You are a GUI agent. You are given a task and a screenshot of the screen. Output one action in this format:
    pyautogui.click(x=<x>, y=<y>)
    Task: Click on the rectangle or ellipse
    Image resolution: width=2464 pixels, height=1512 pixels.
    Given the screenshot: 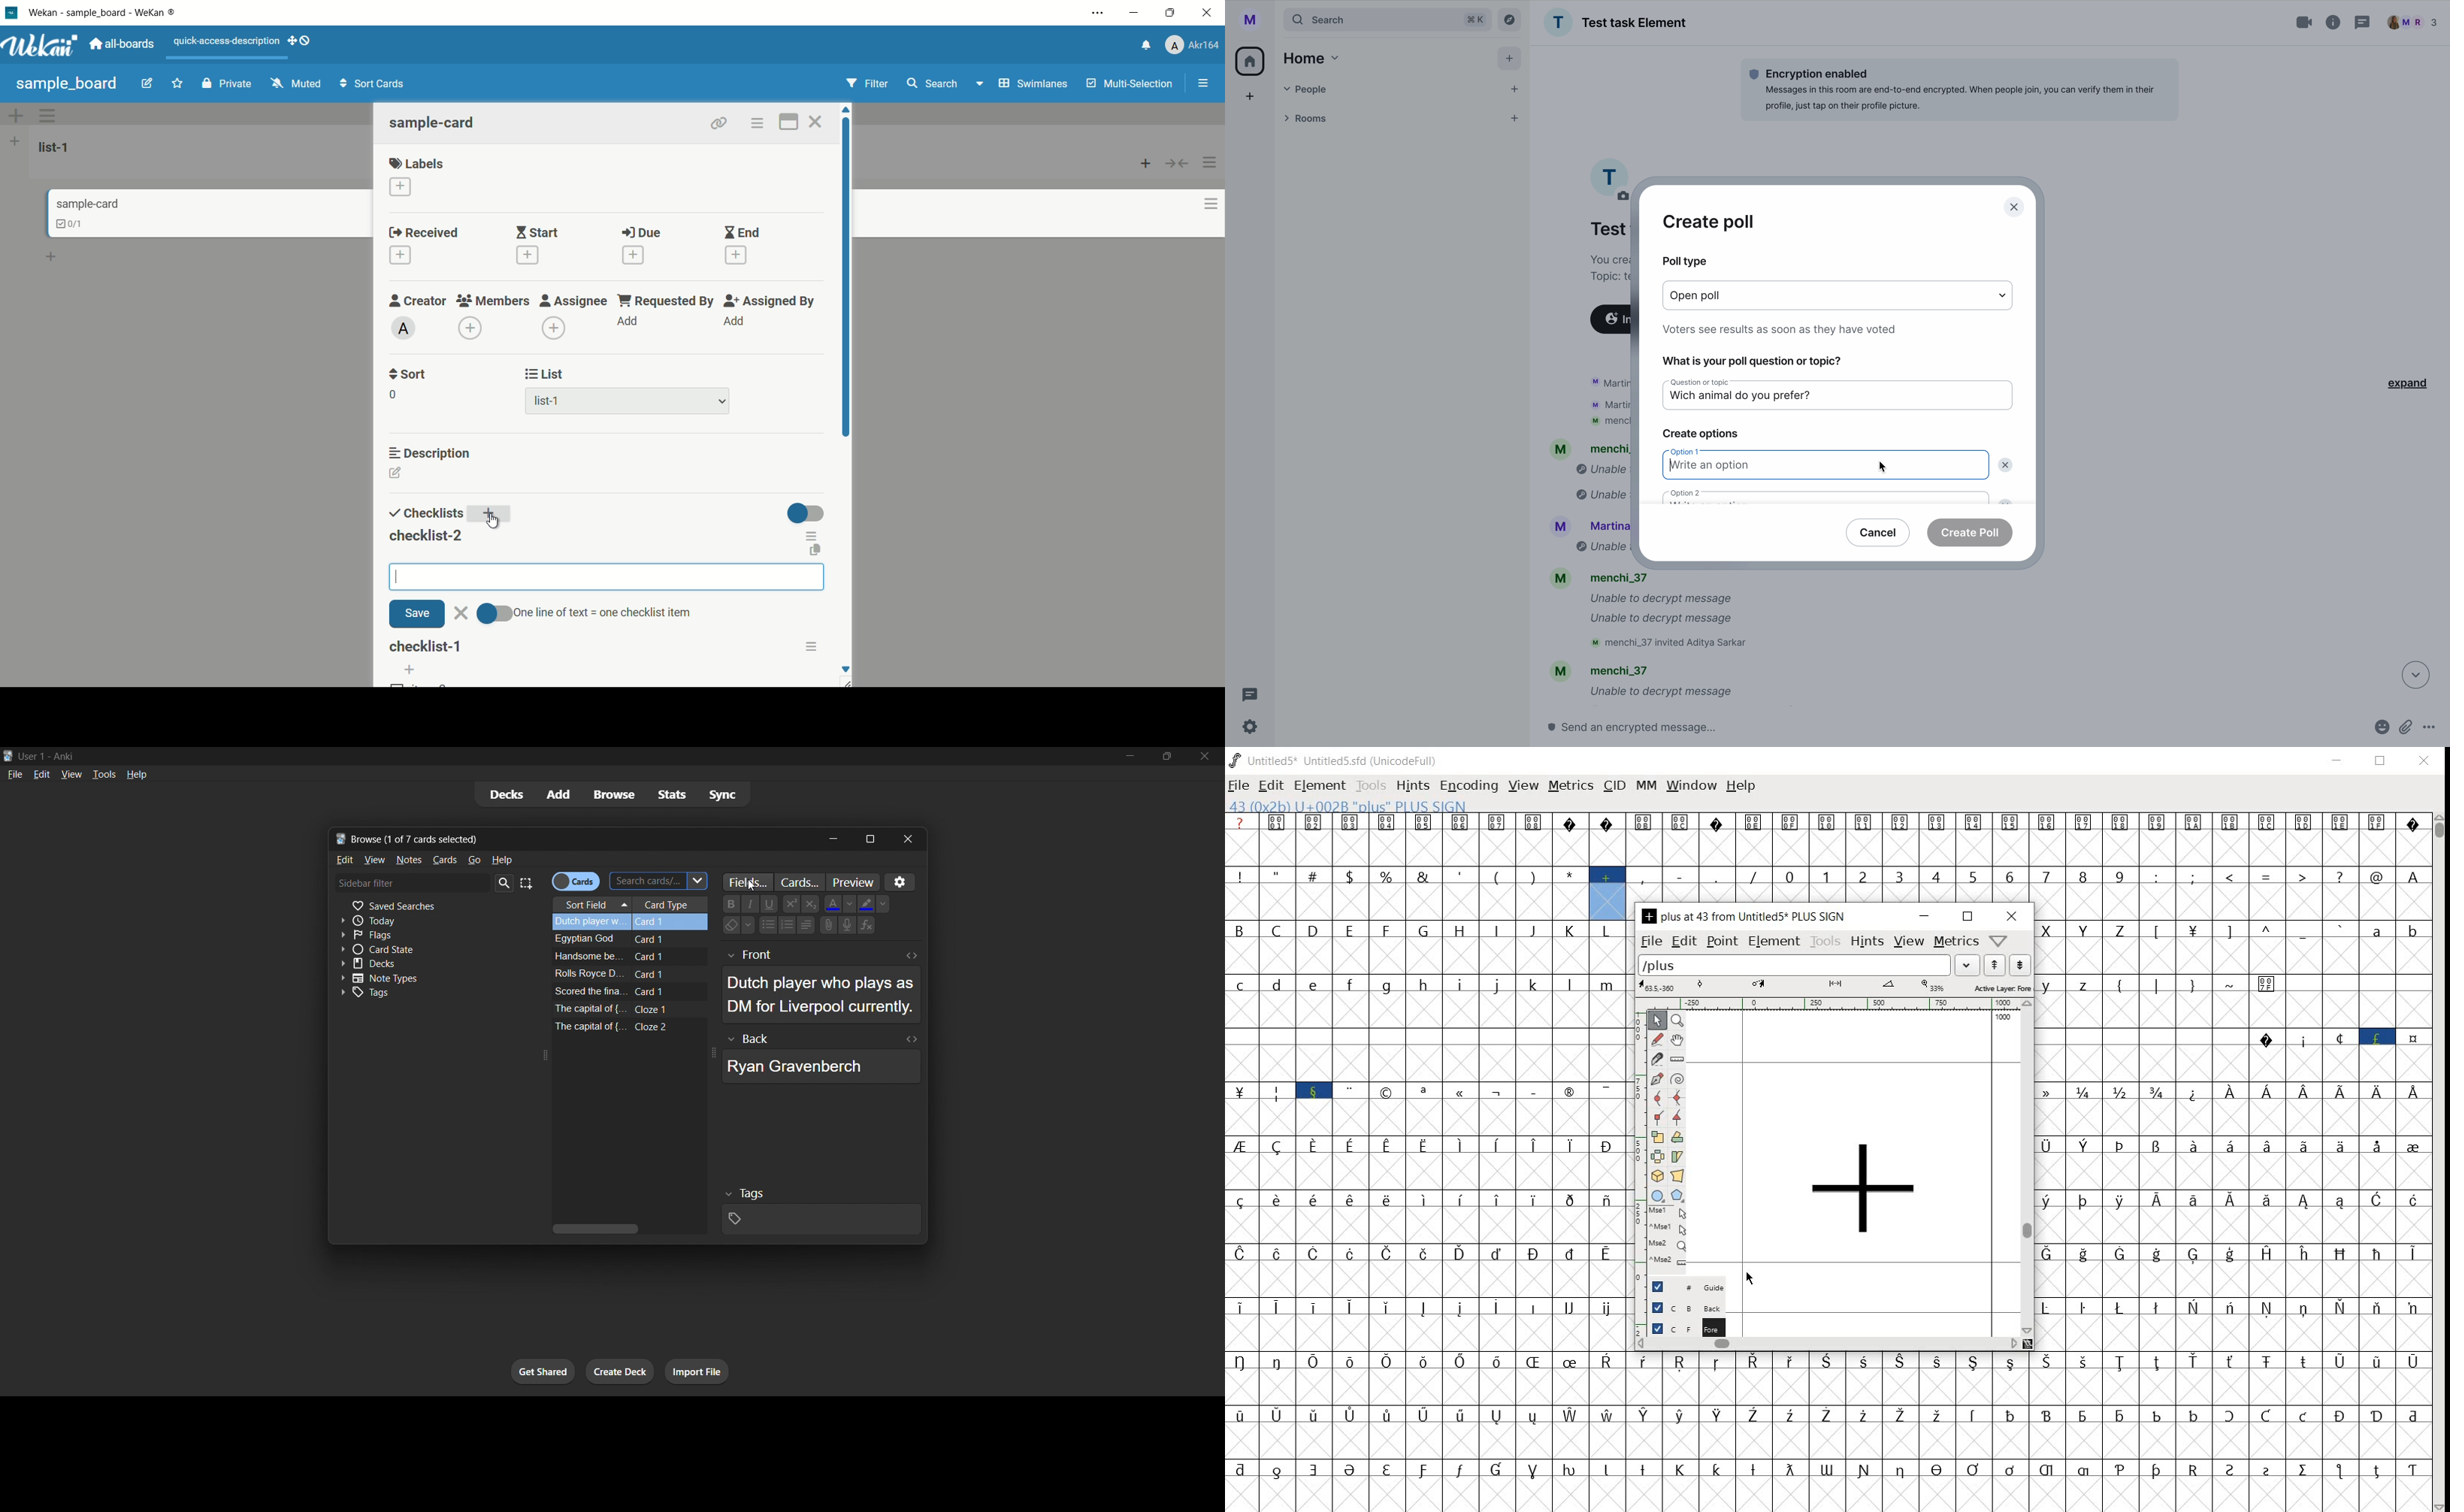 What is the action you would take?
    pyautogui.click(x=1658, y=1195)
    